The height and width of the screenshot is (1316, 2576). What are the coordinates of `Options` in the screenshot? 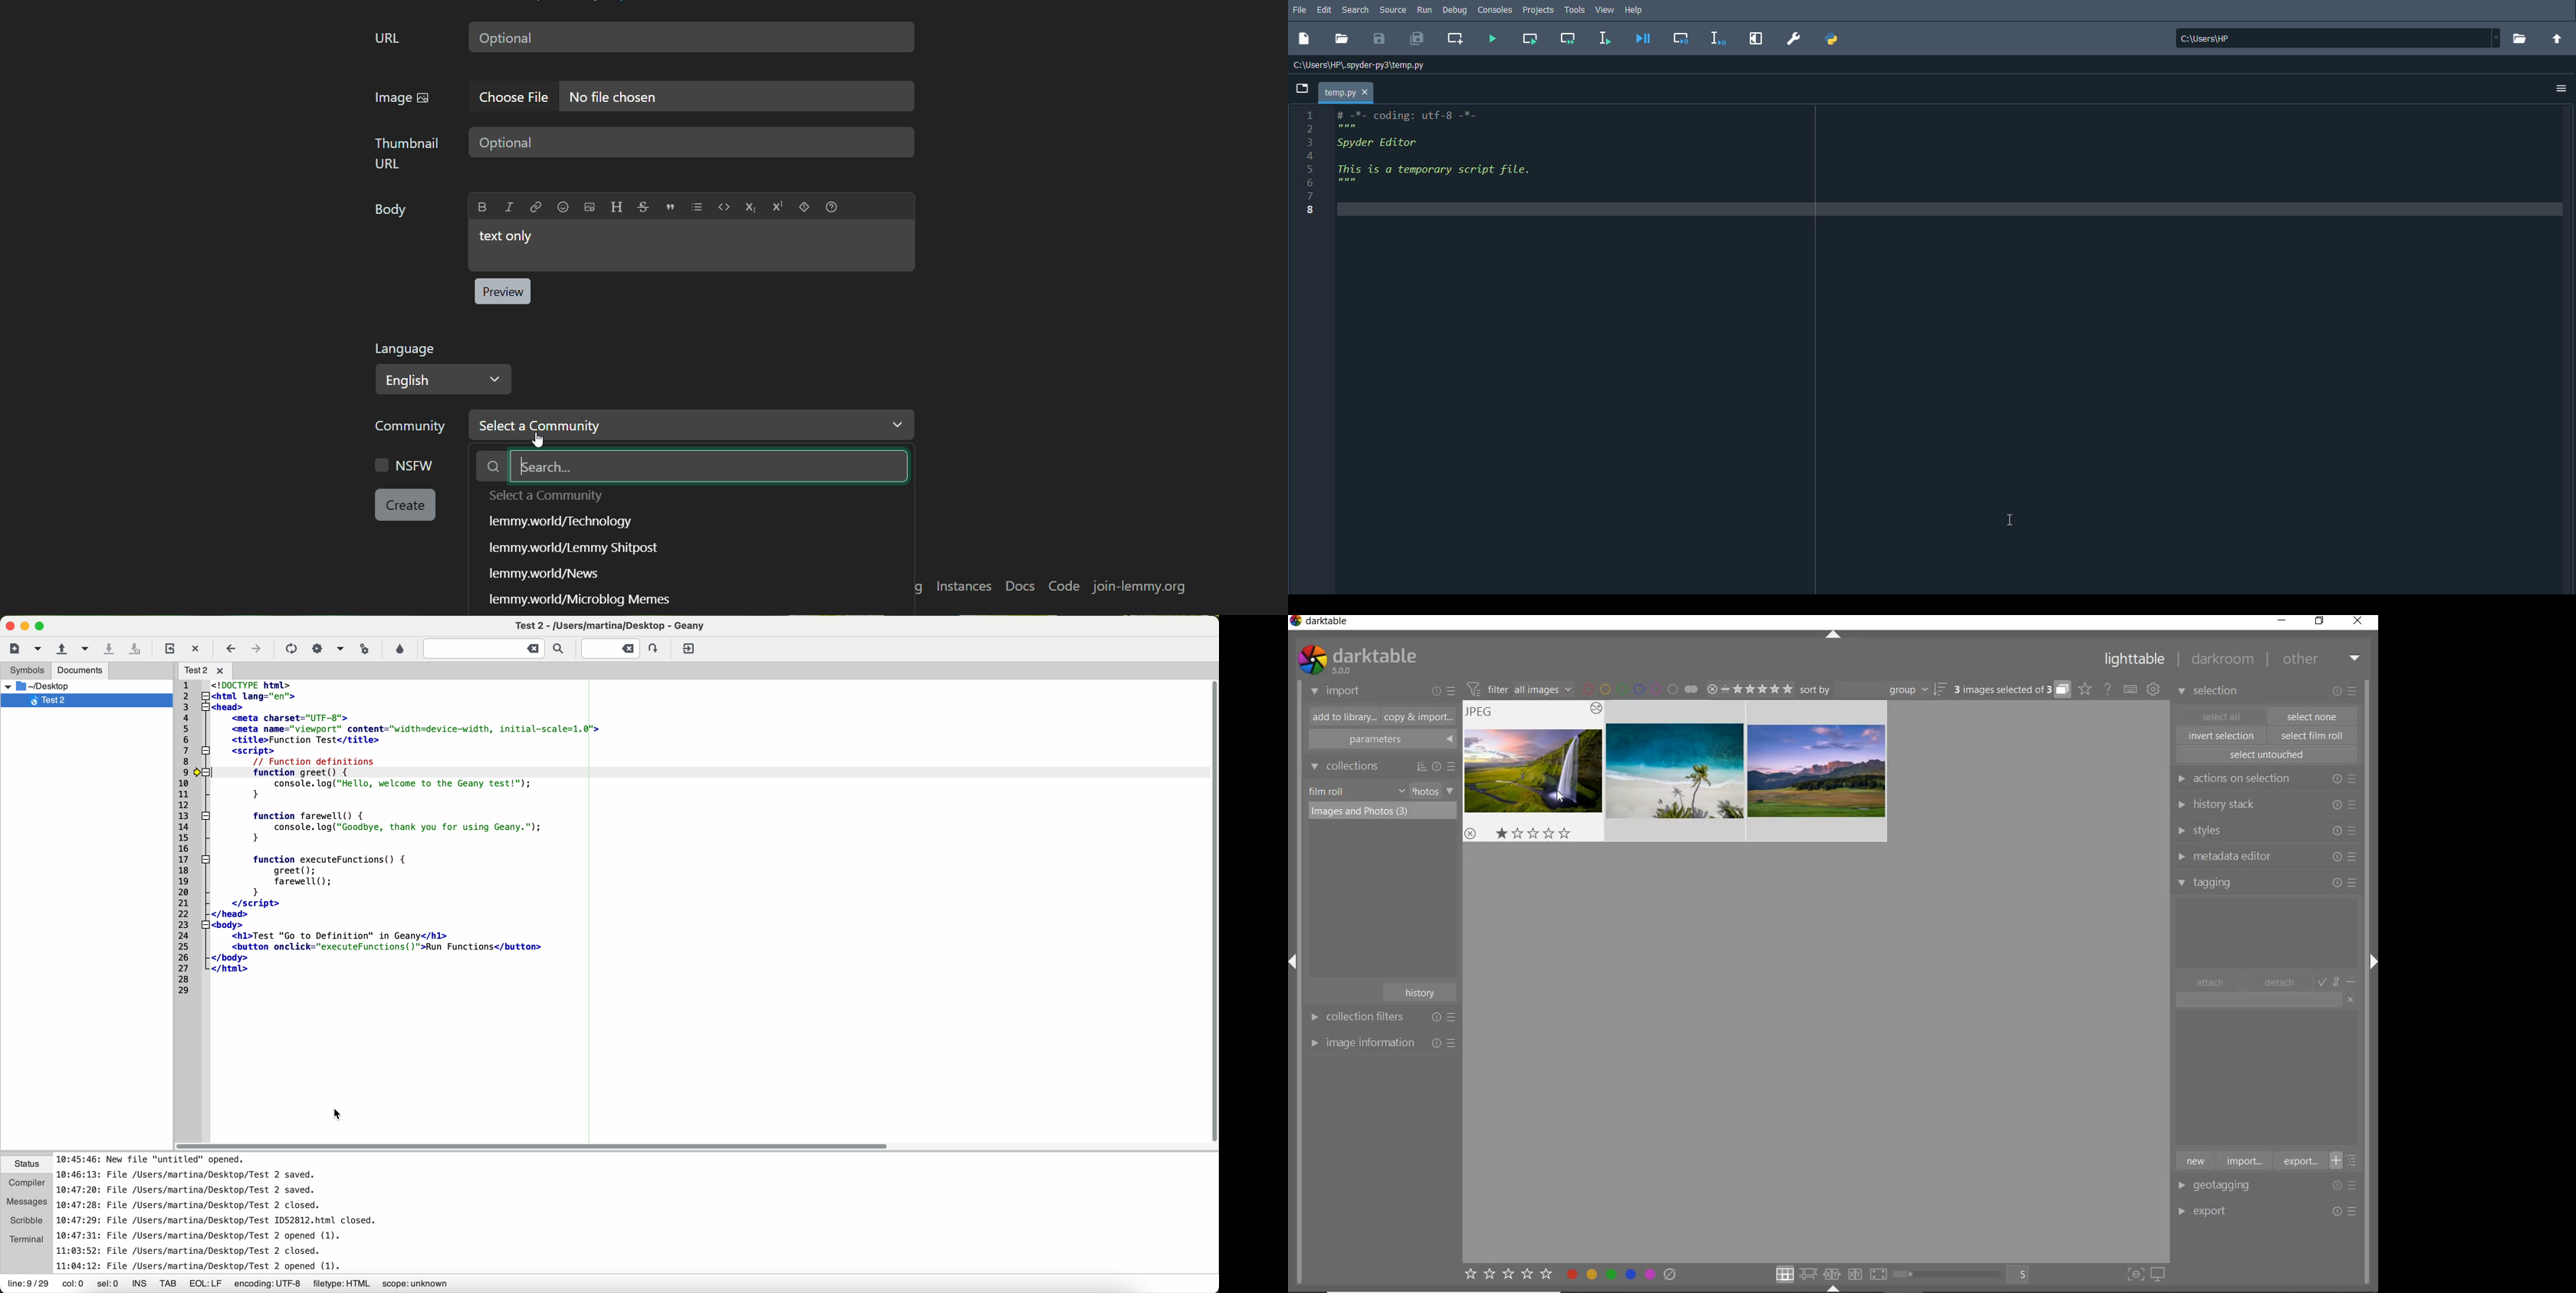 It's located at (2346, 1212).